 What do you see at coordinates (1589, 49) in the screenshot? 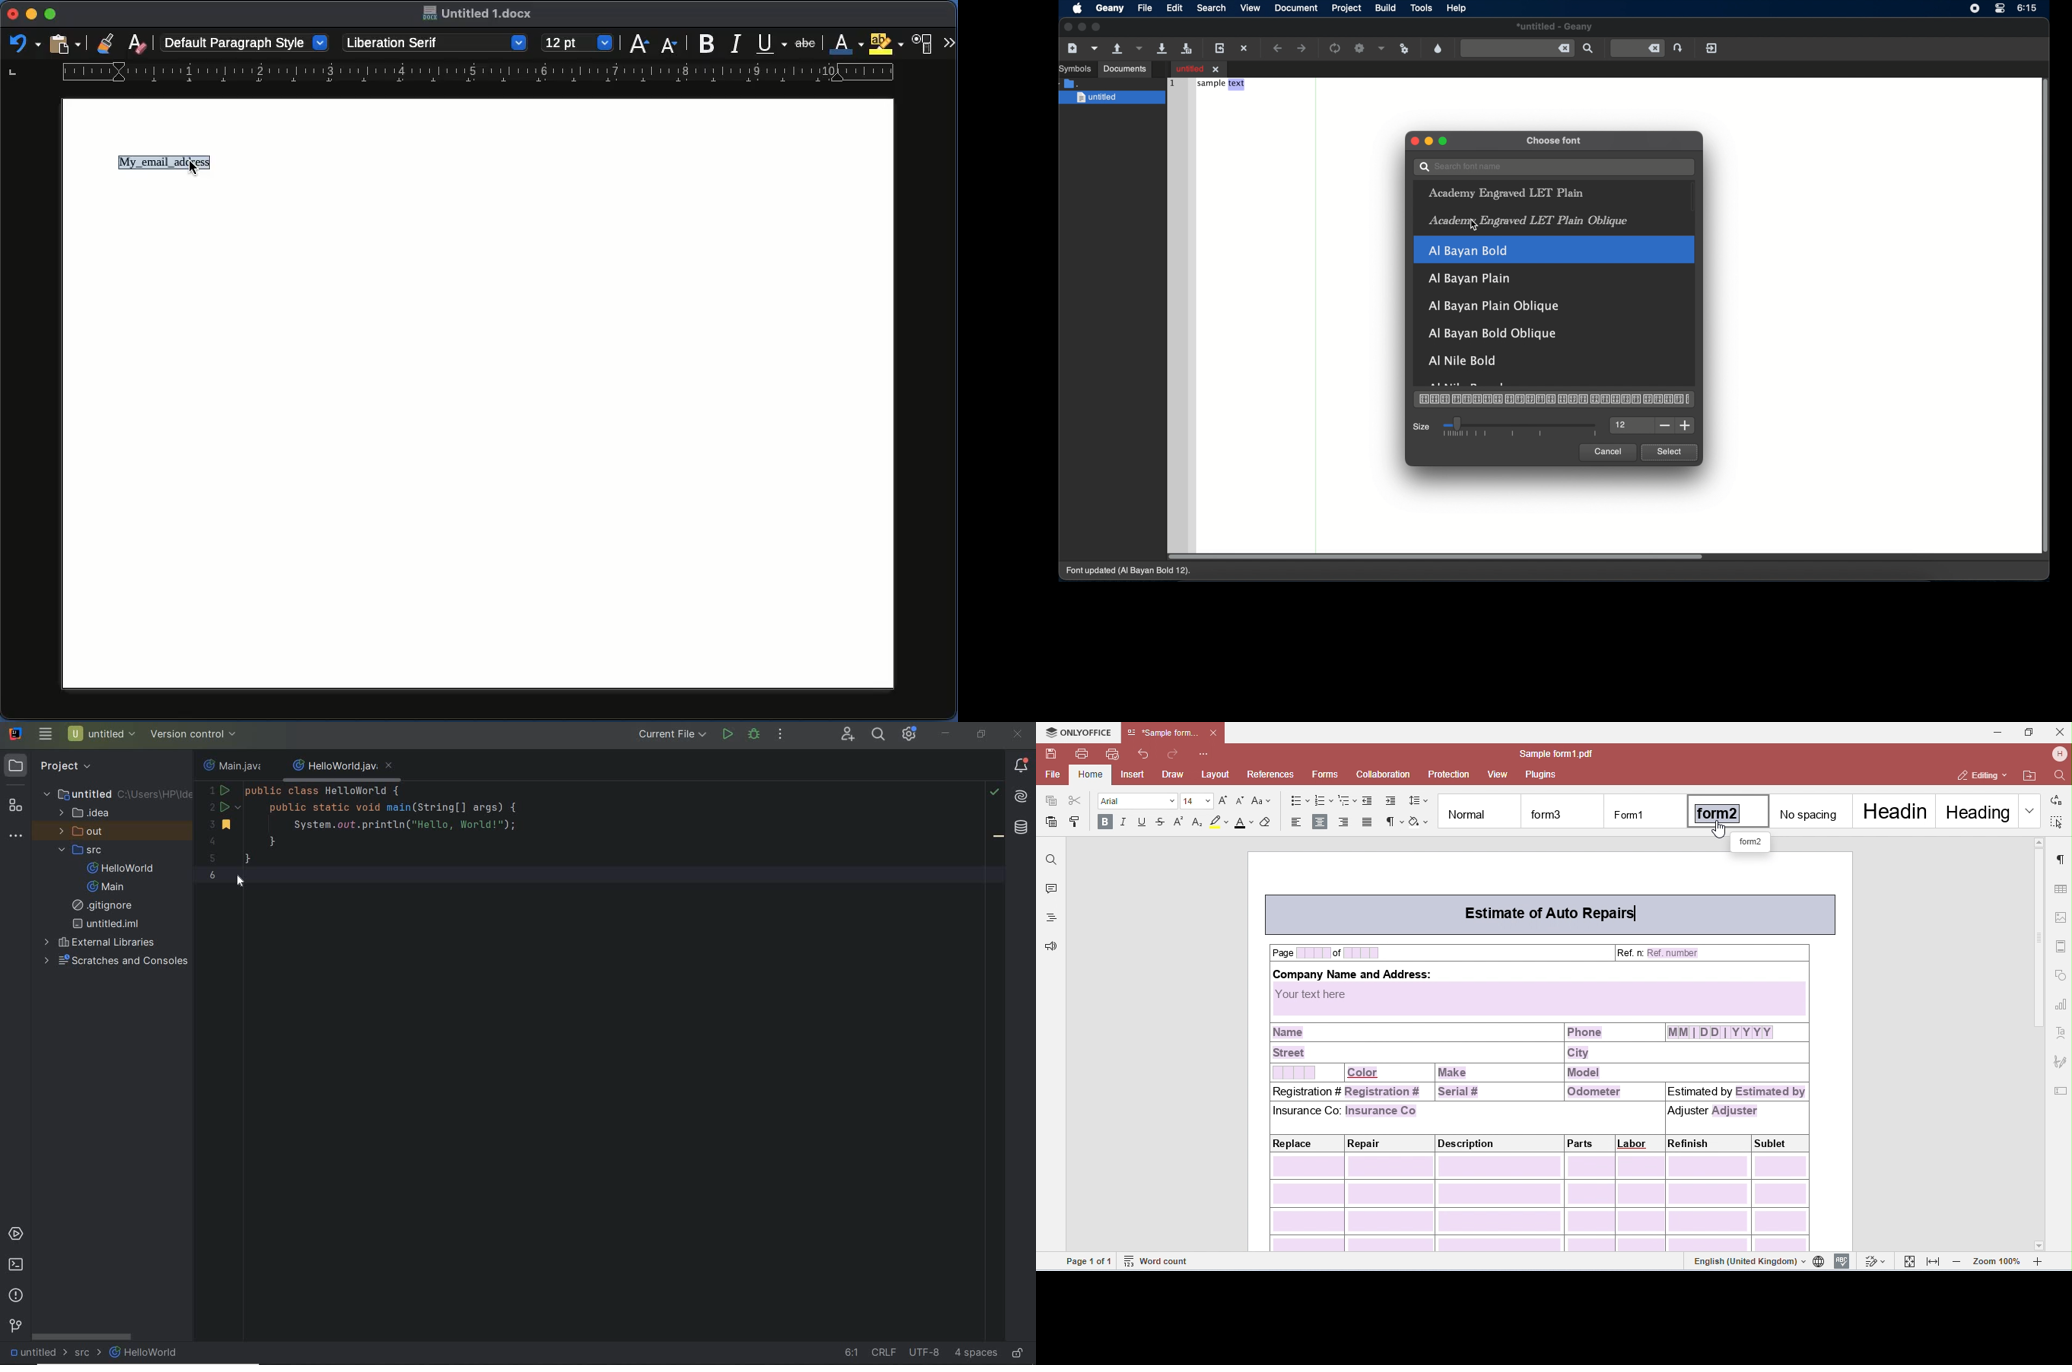
I see `find the entered text in the current file` at bounding box center [1589, 49].